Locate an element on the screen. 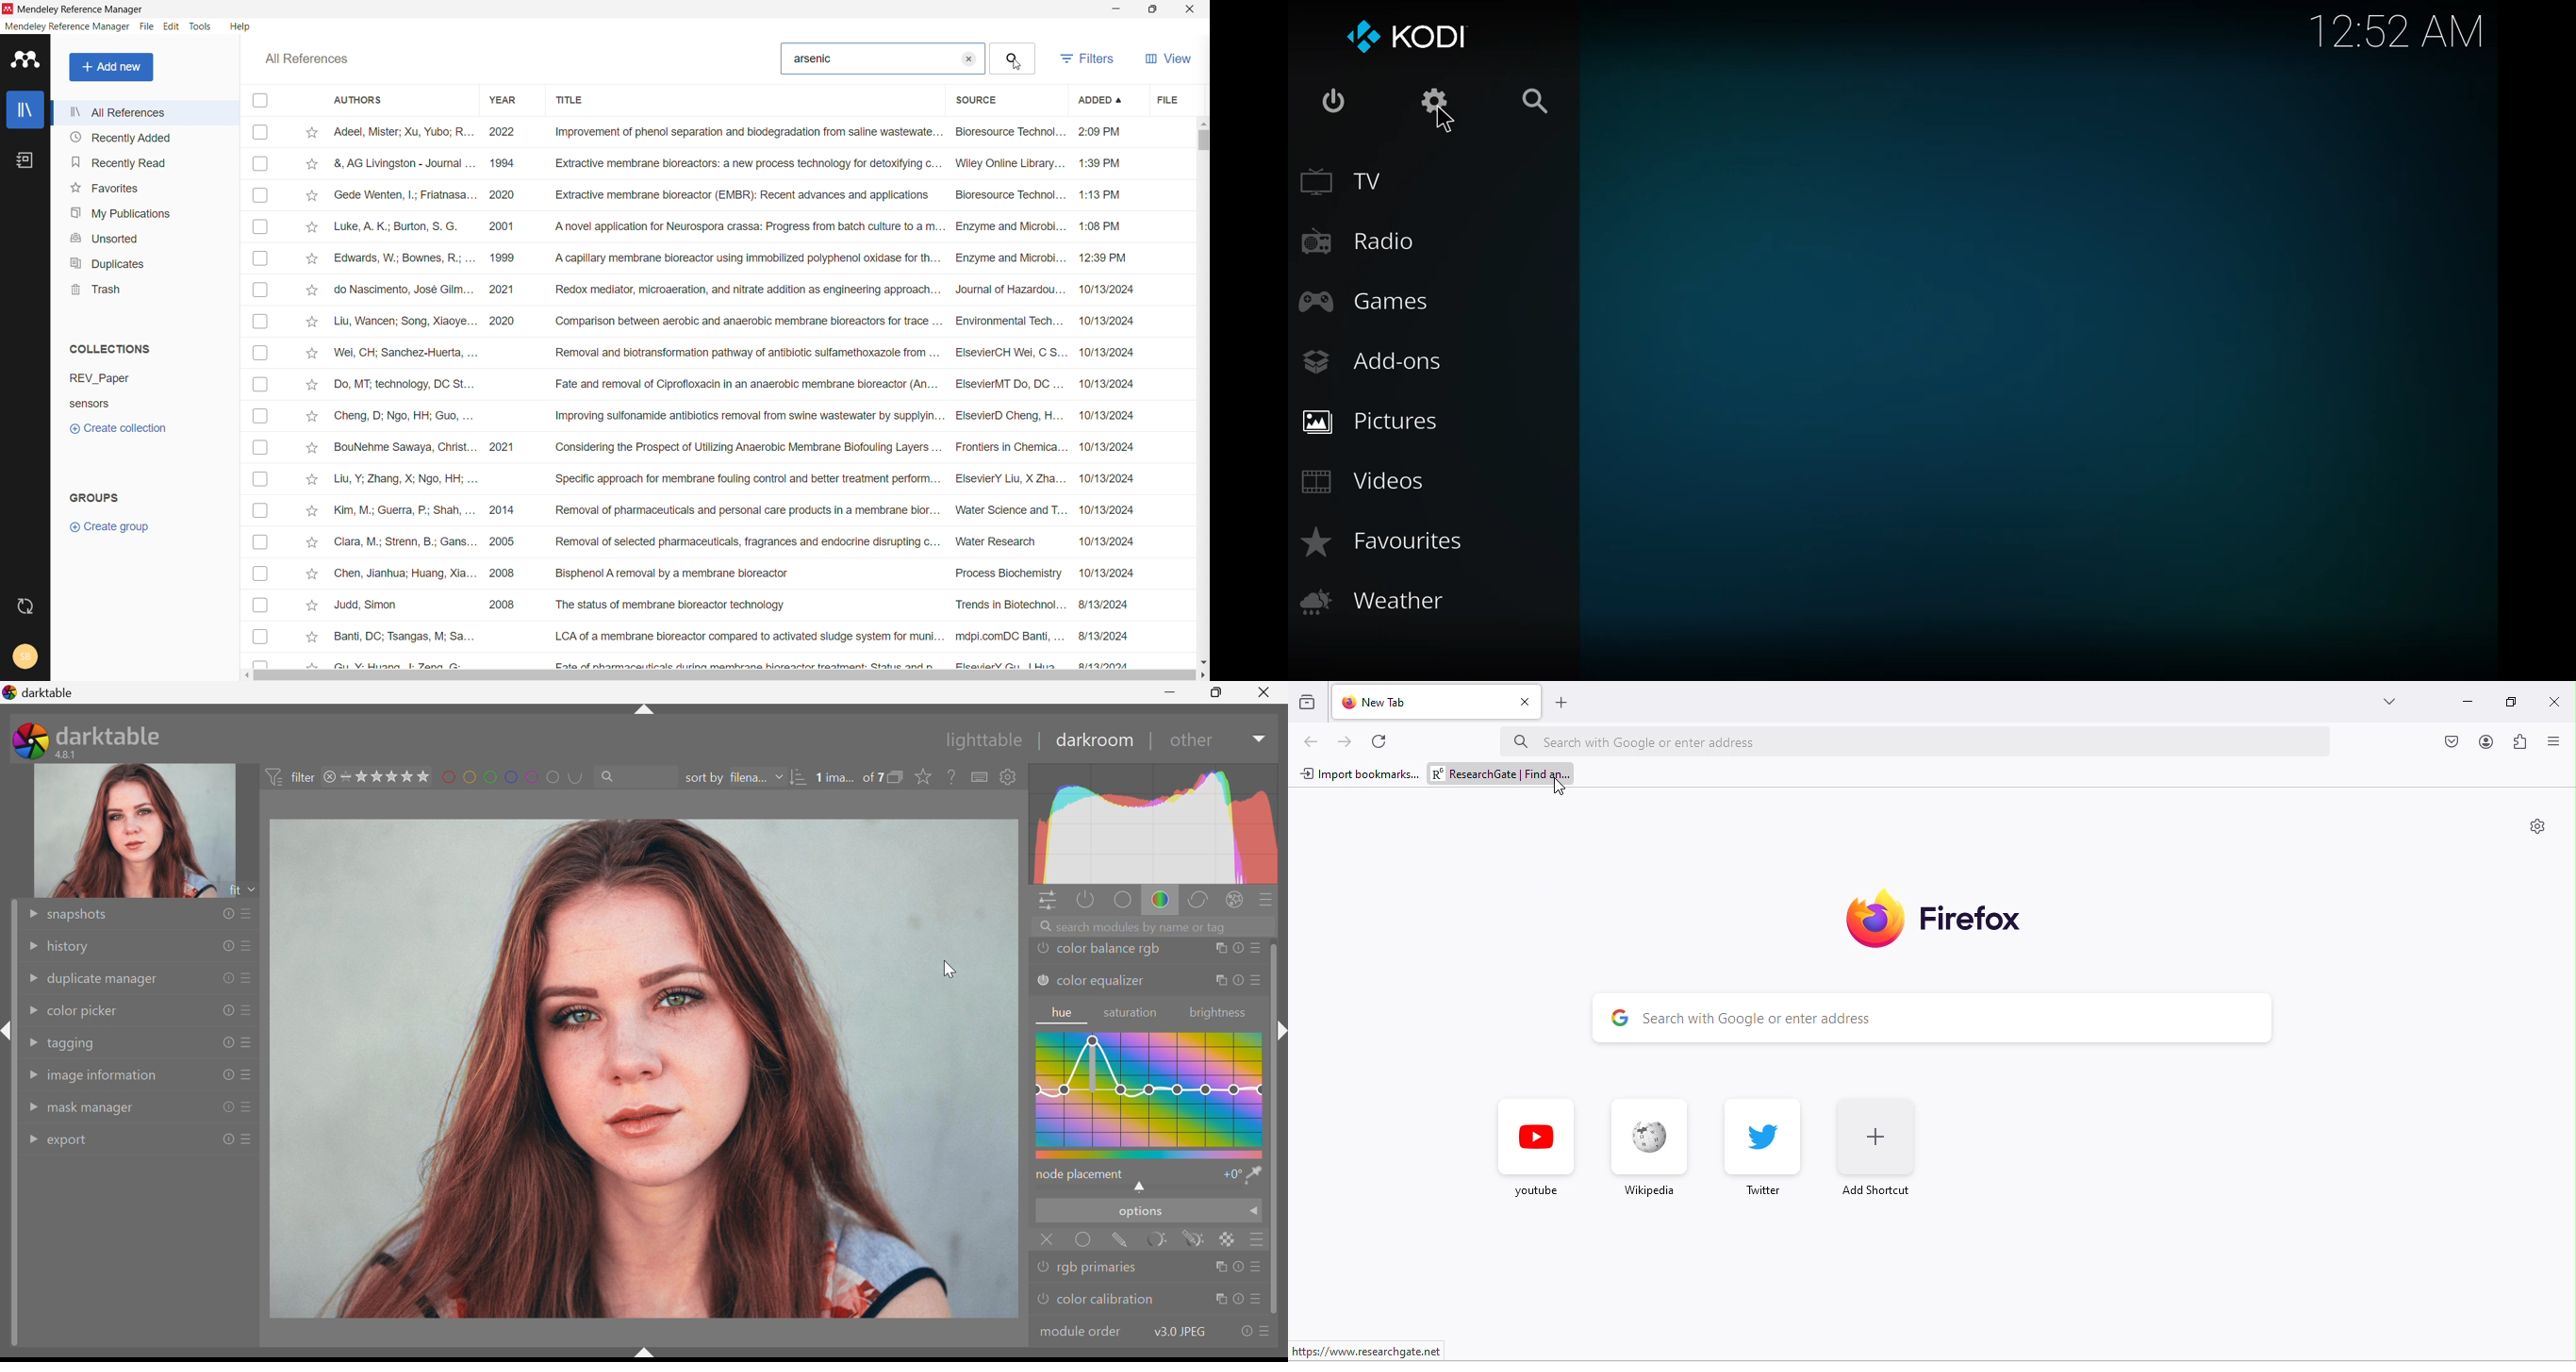  Add to favorites is located at coordinates (311, 605).